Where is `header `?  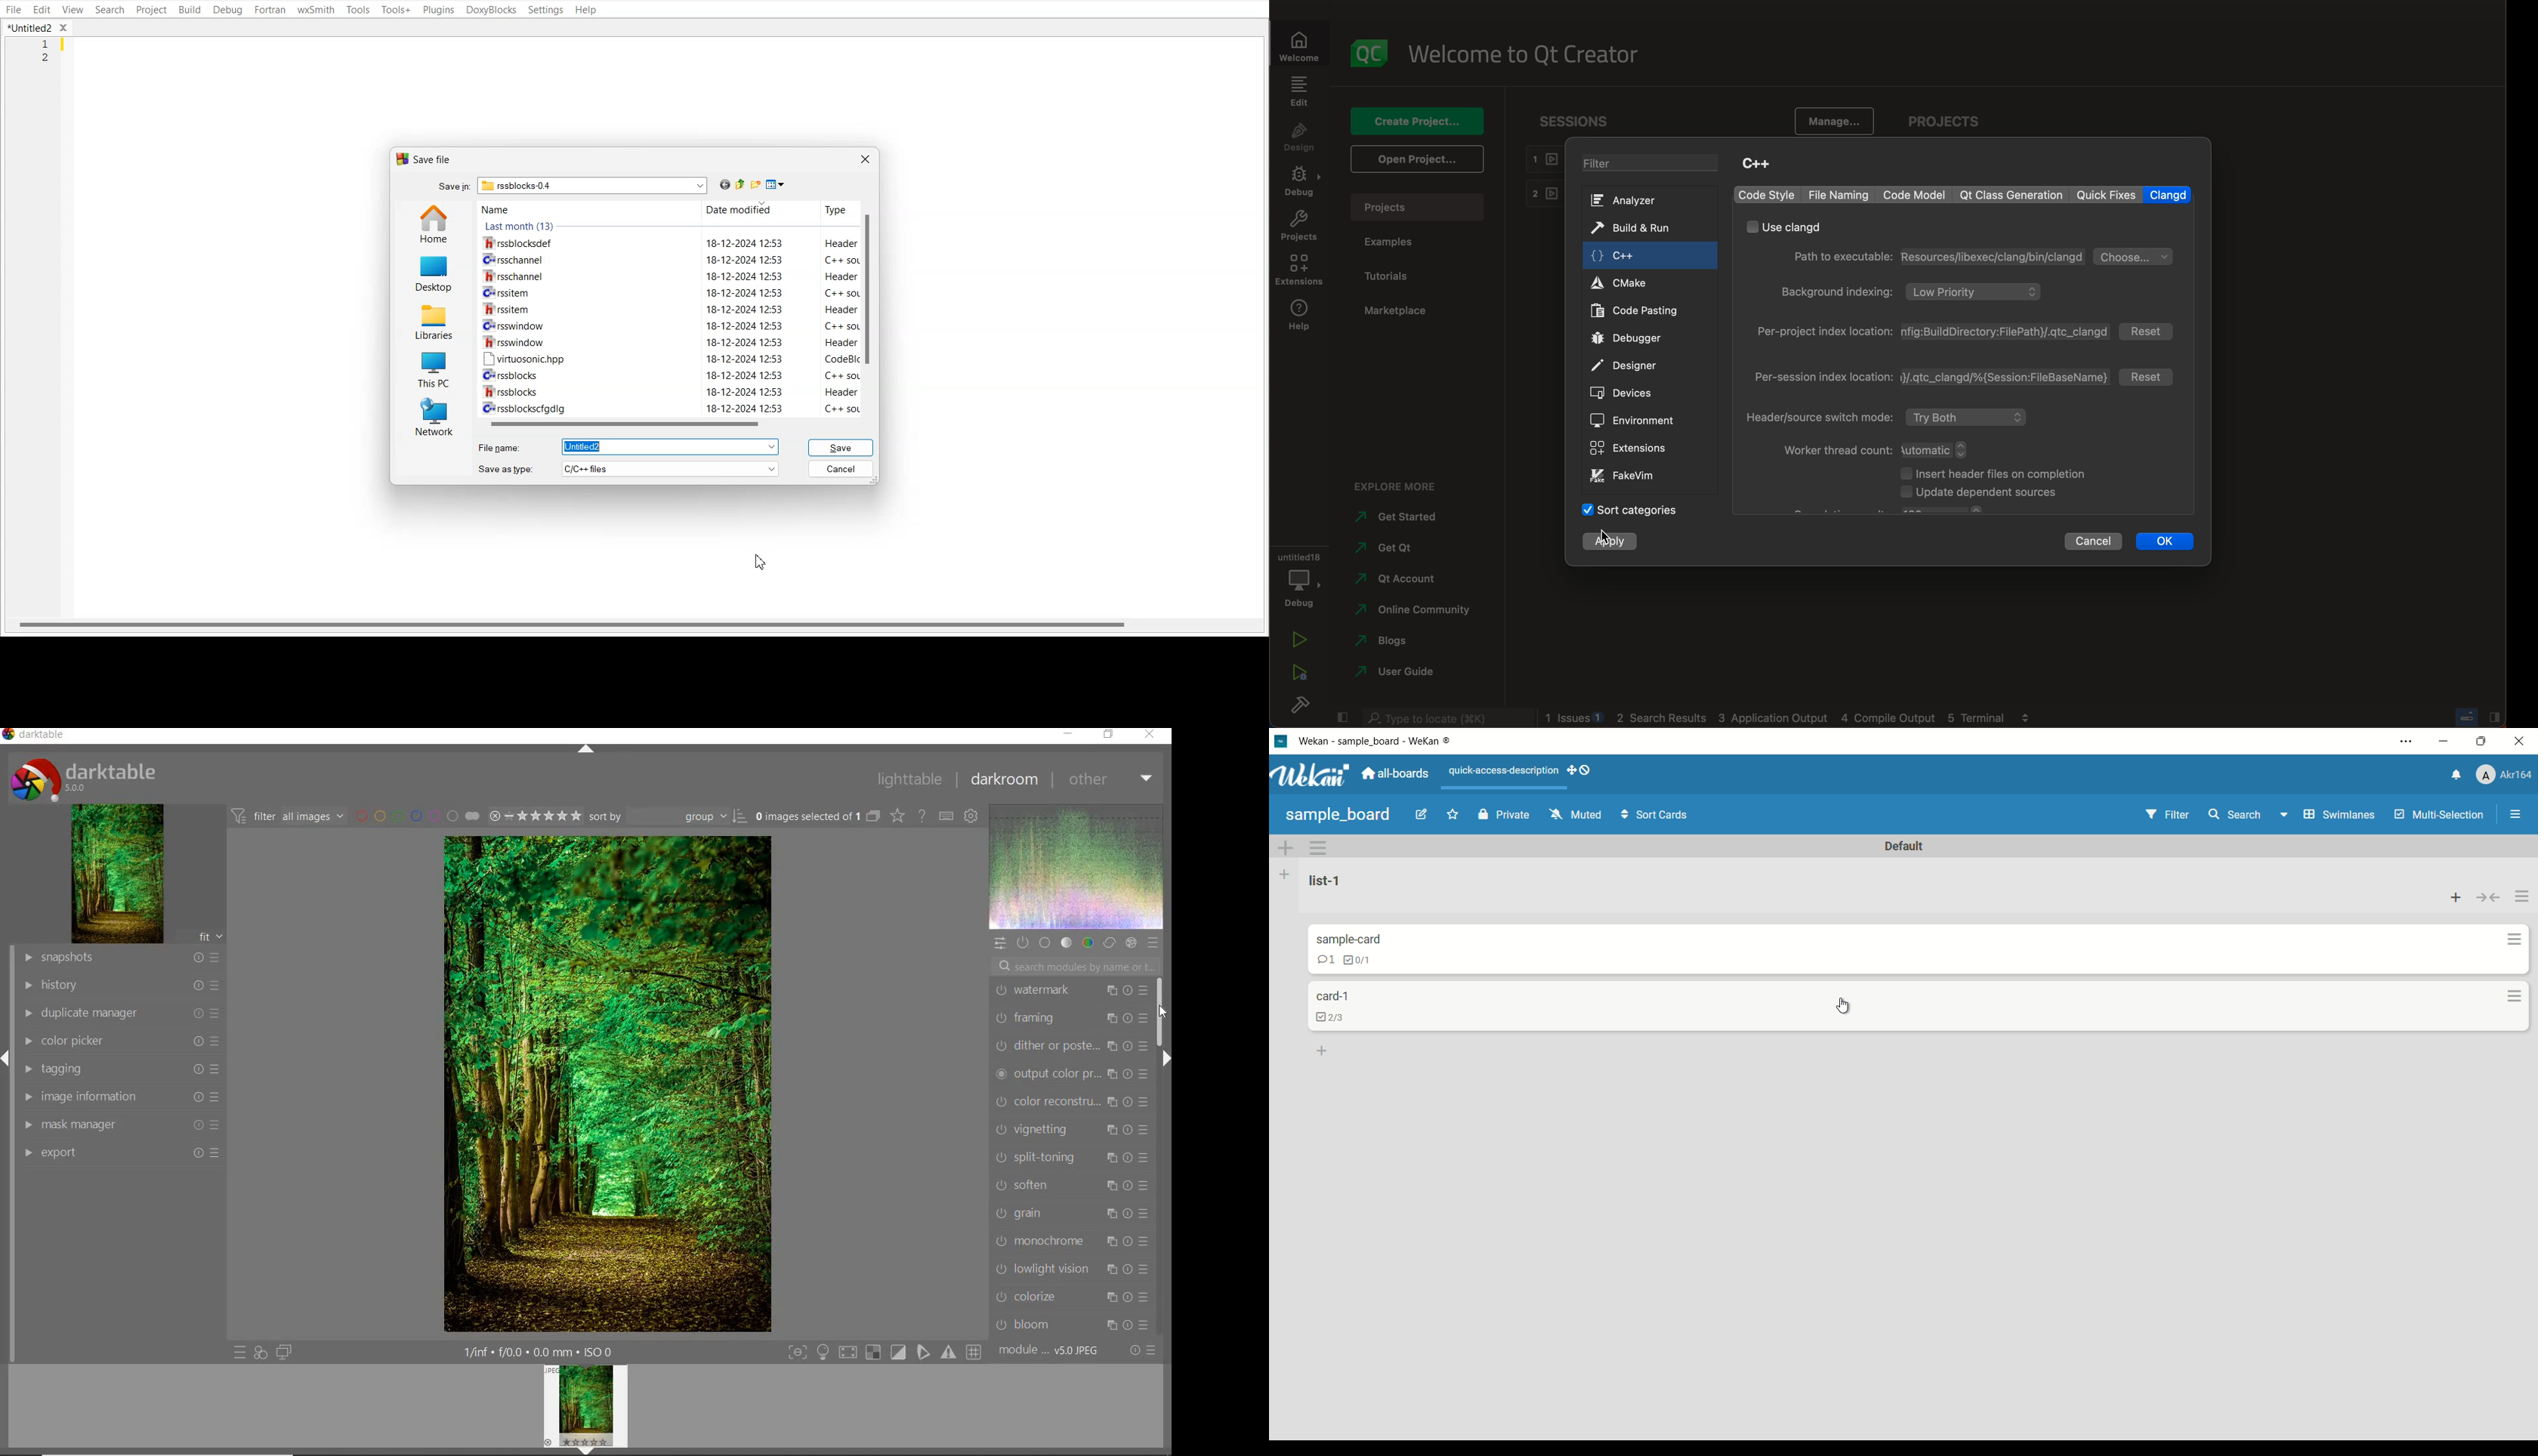
header  is located at coordinates (1888, 417).